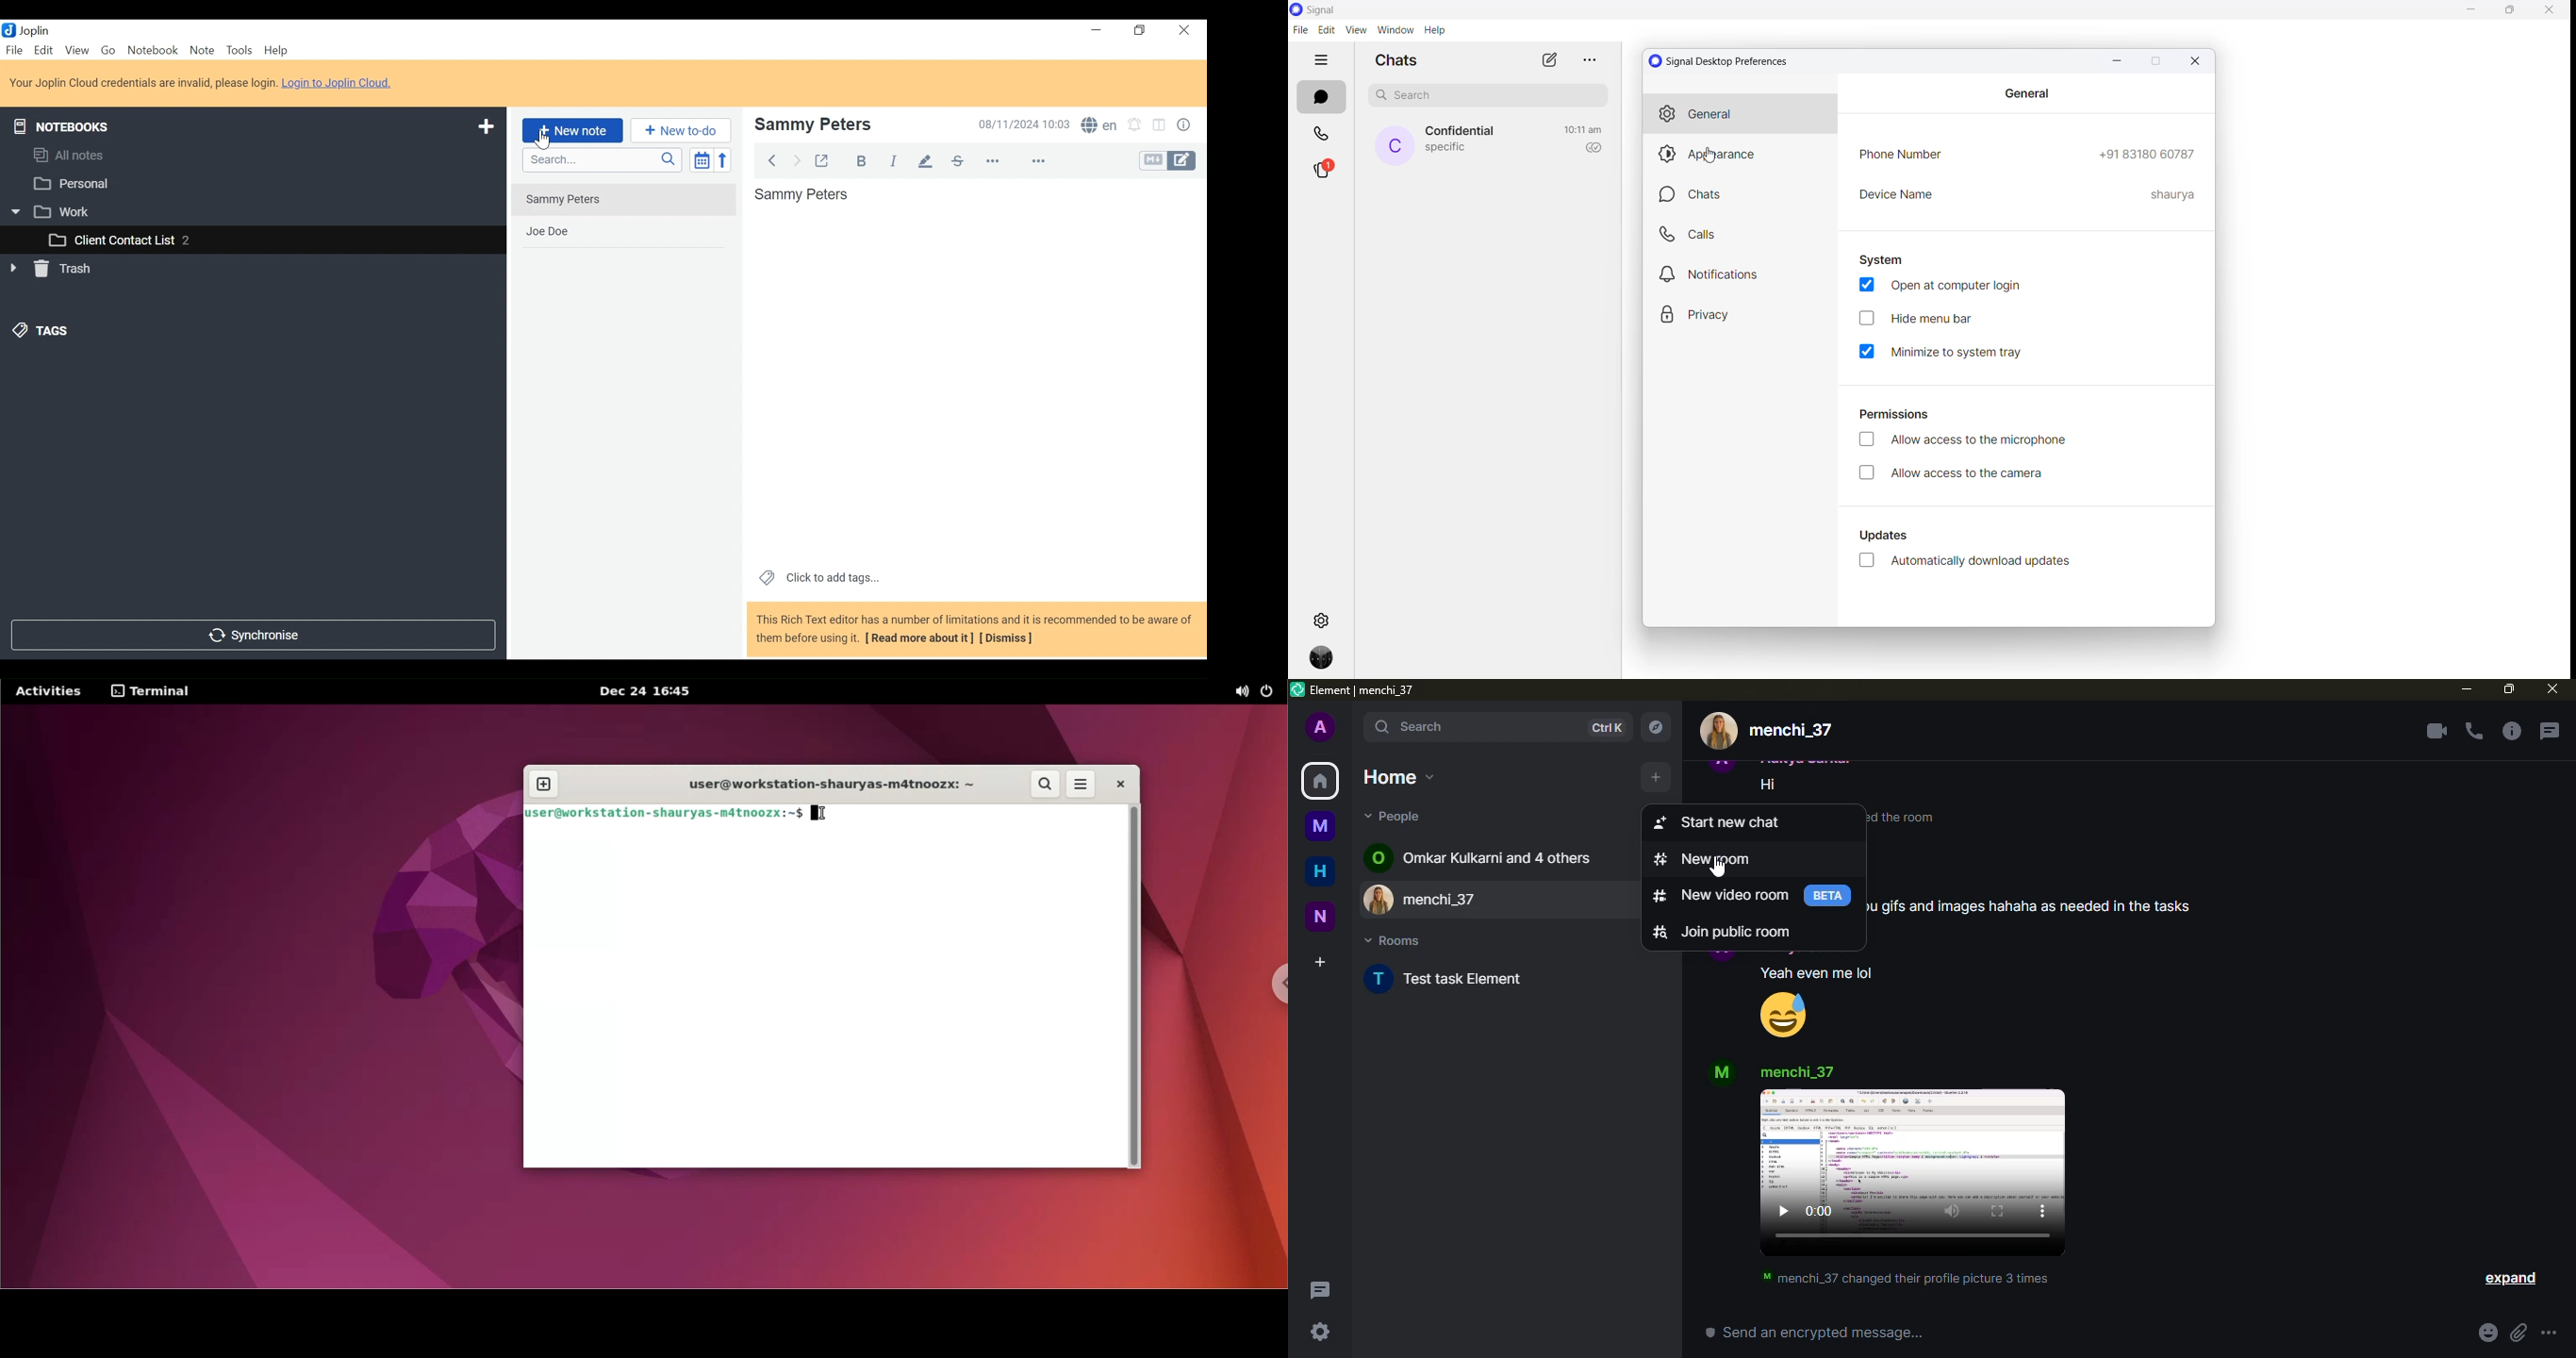 The width and height of the screenshot is (2576, 1372). Describe the element at coordinates (1137, 124) in the screenshot. I see `Notifications` at that location.